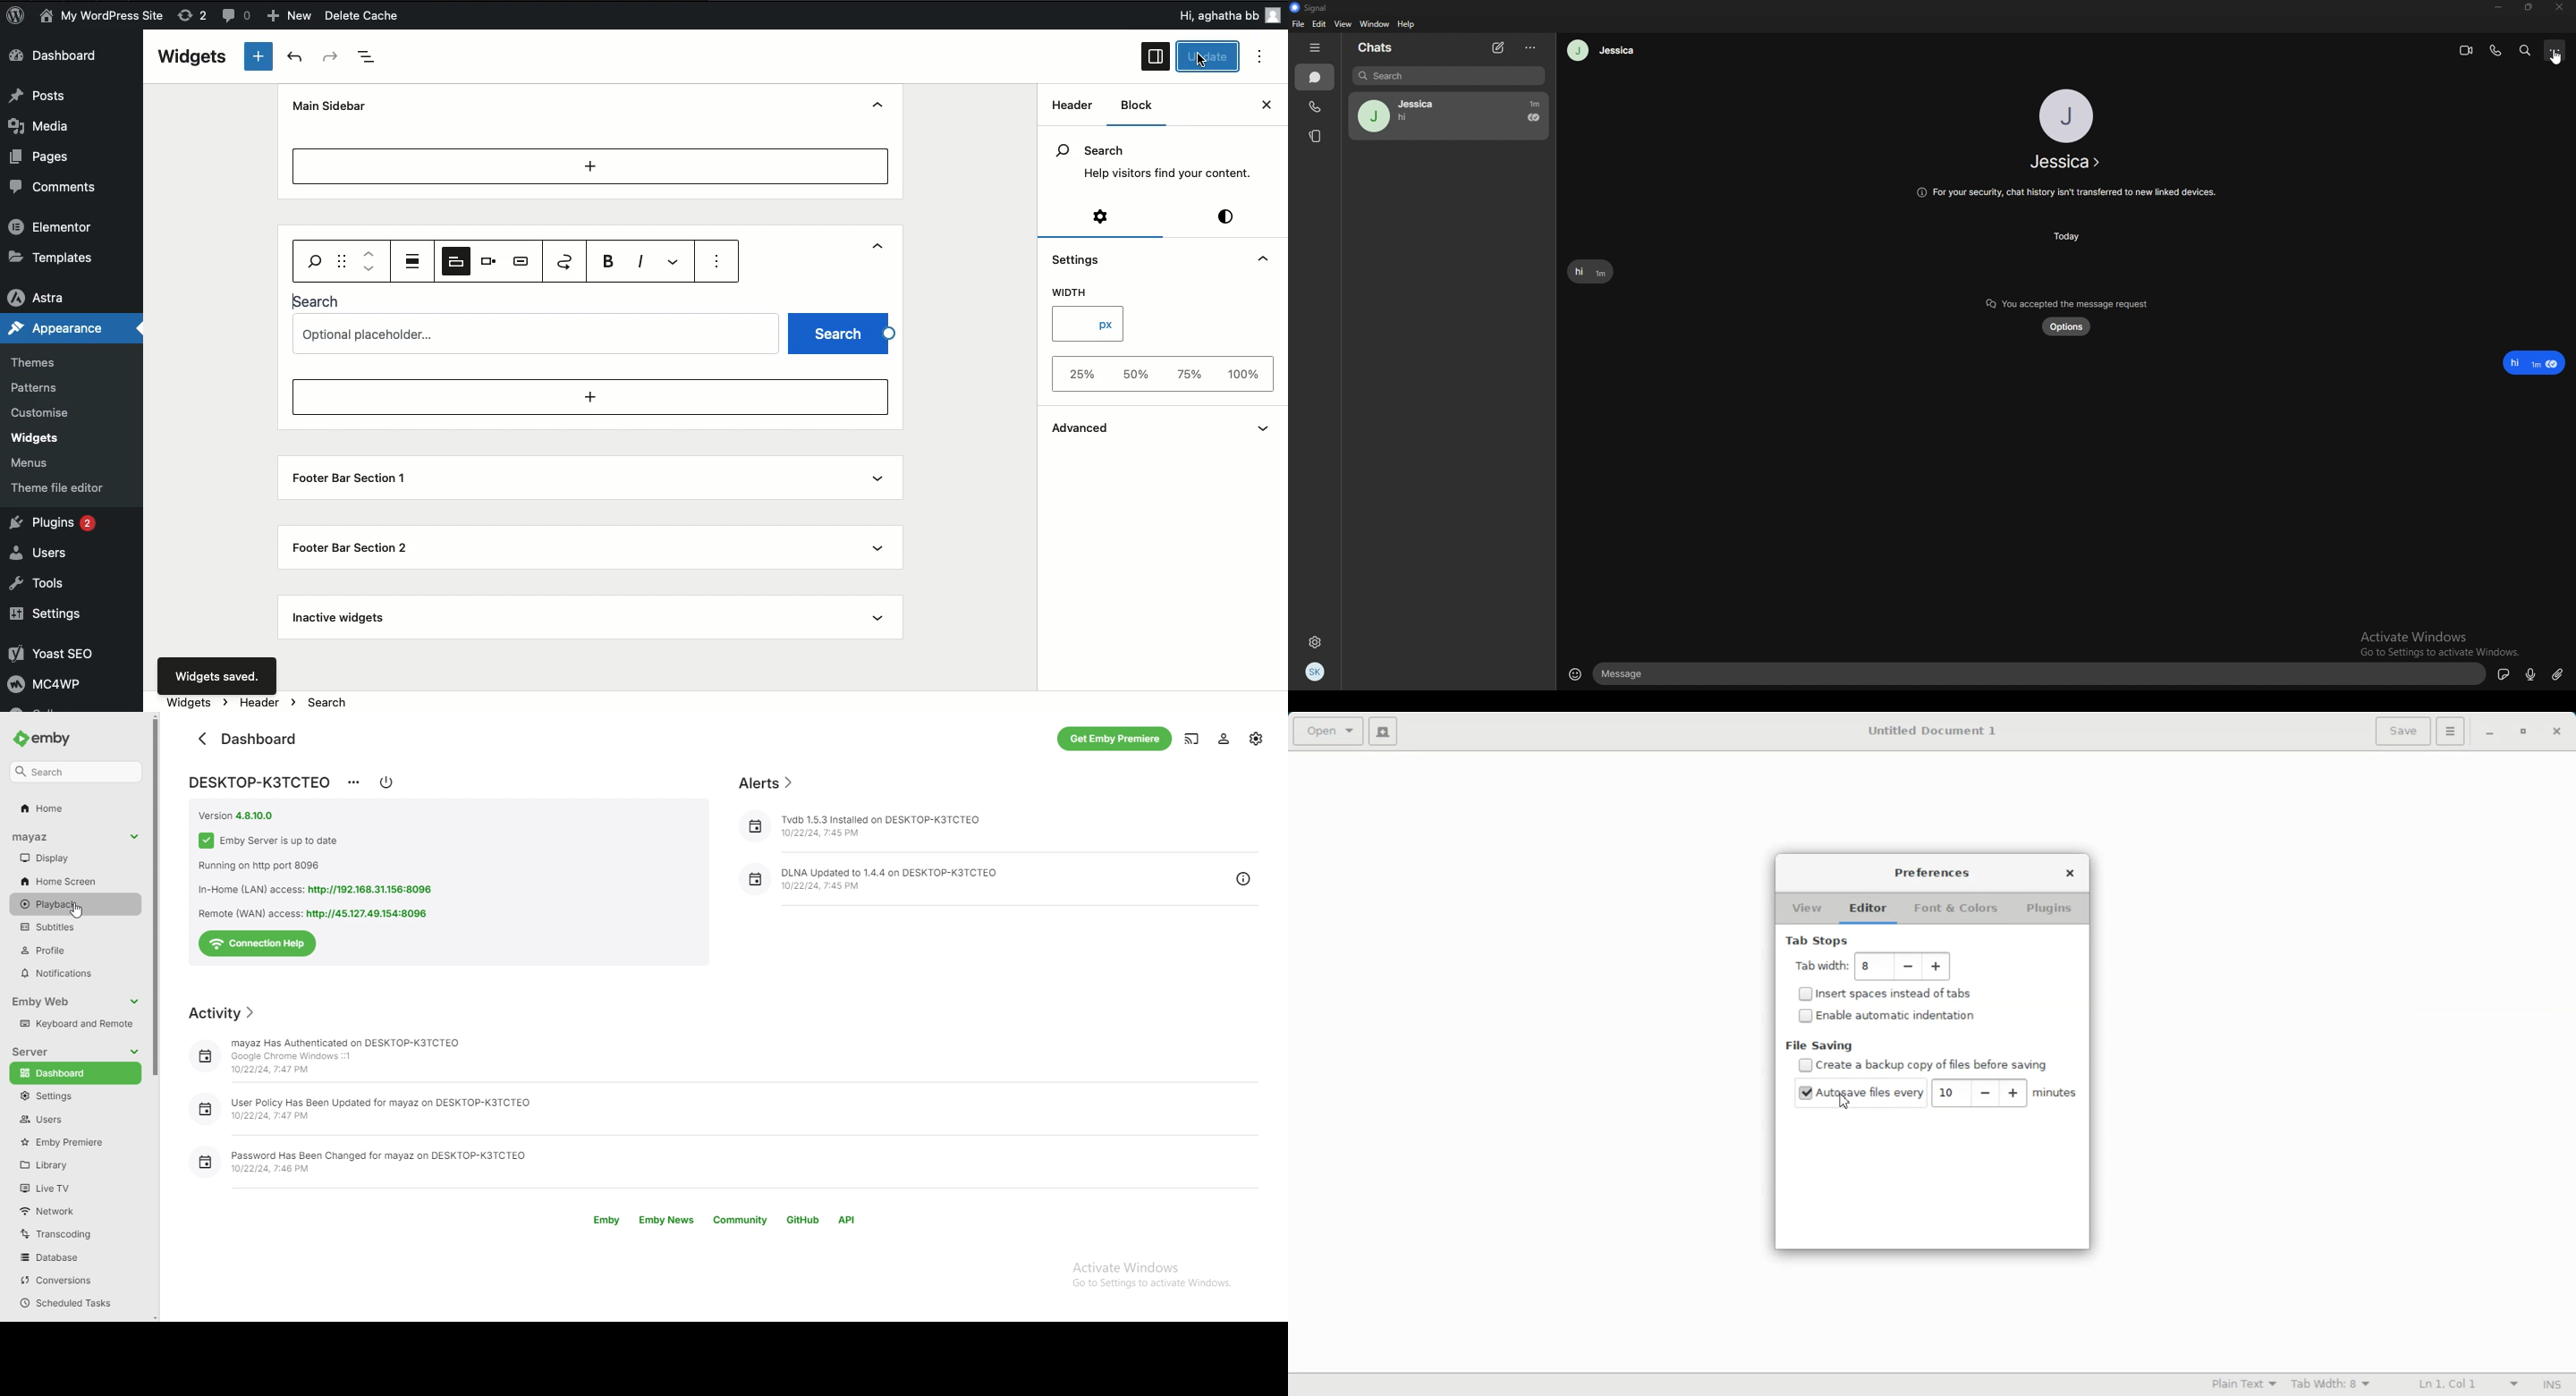  What do you see at coordinates (566, 261) in the screenshot?
I see `Move to widget areas` at bounding box center [566, 261].